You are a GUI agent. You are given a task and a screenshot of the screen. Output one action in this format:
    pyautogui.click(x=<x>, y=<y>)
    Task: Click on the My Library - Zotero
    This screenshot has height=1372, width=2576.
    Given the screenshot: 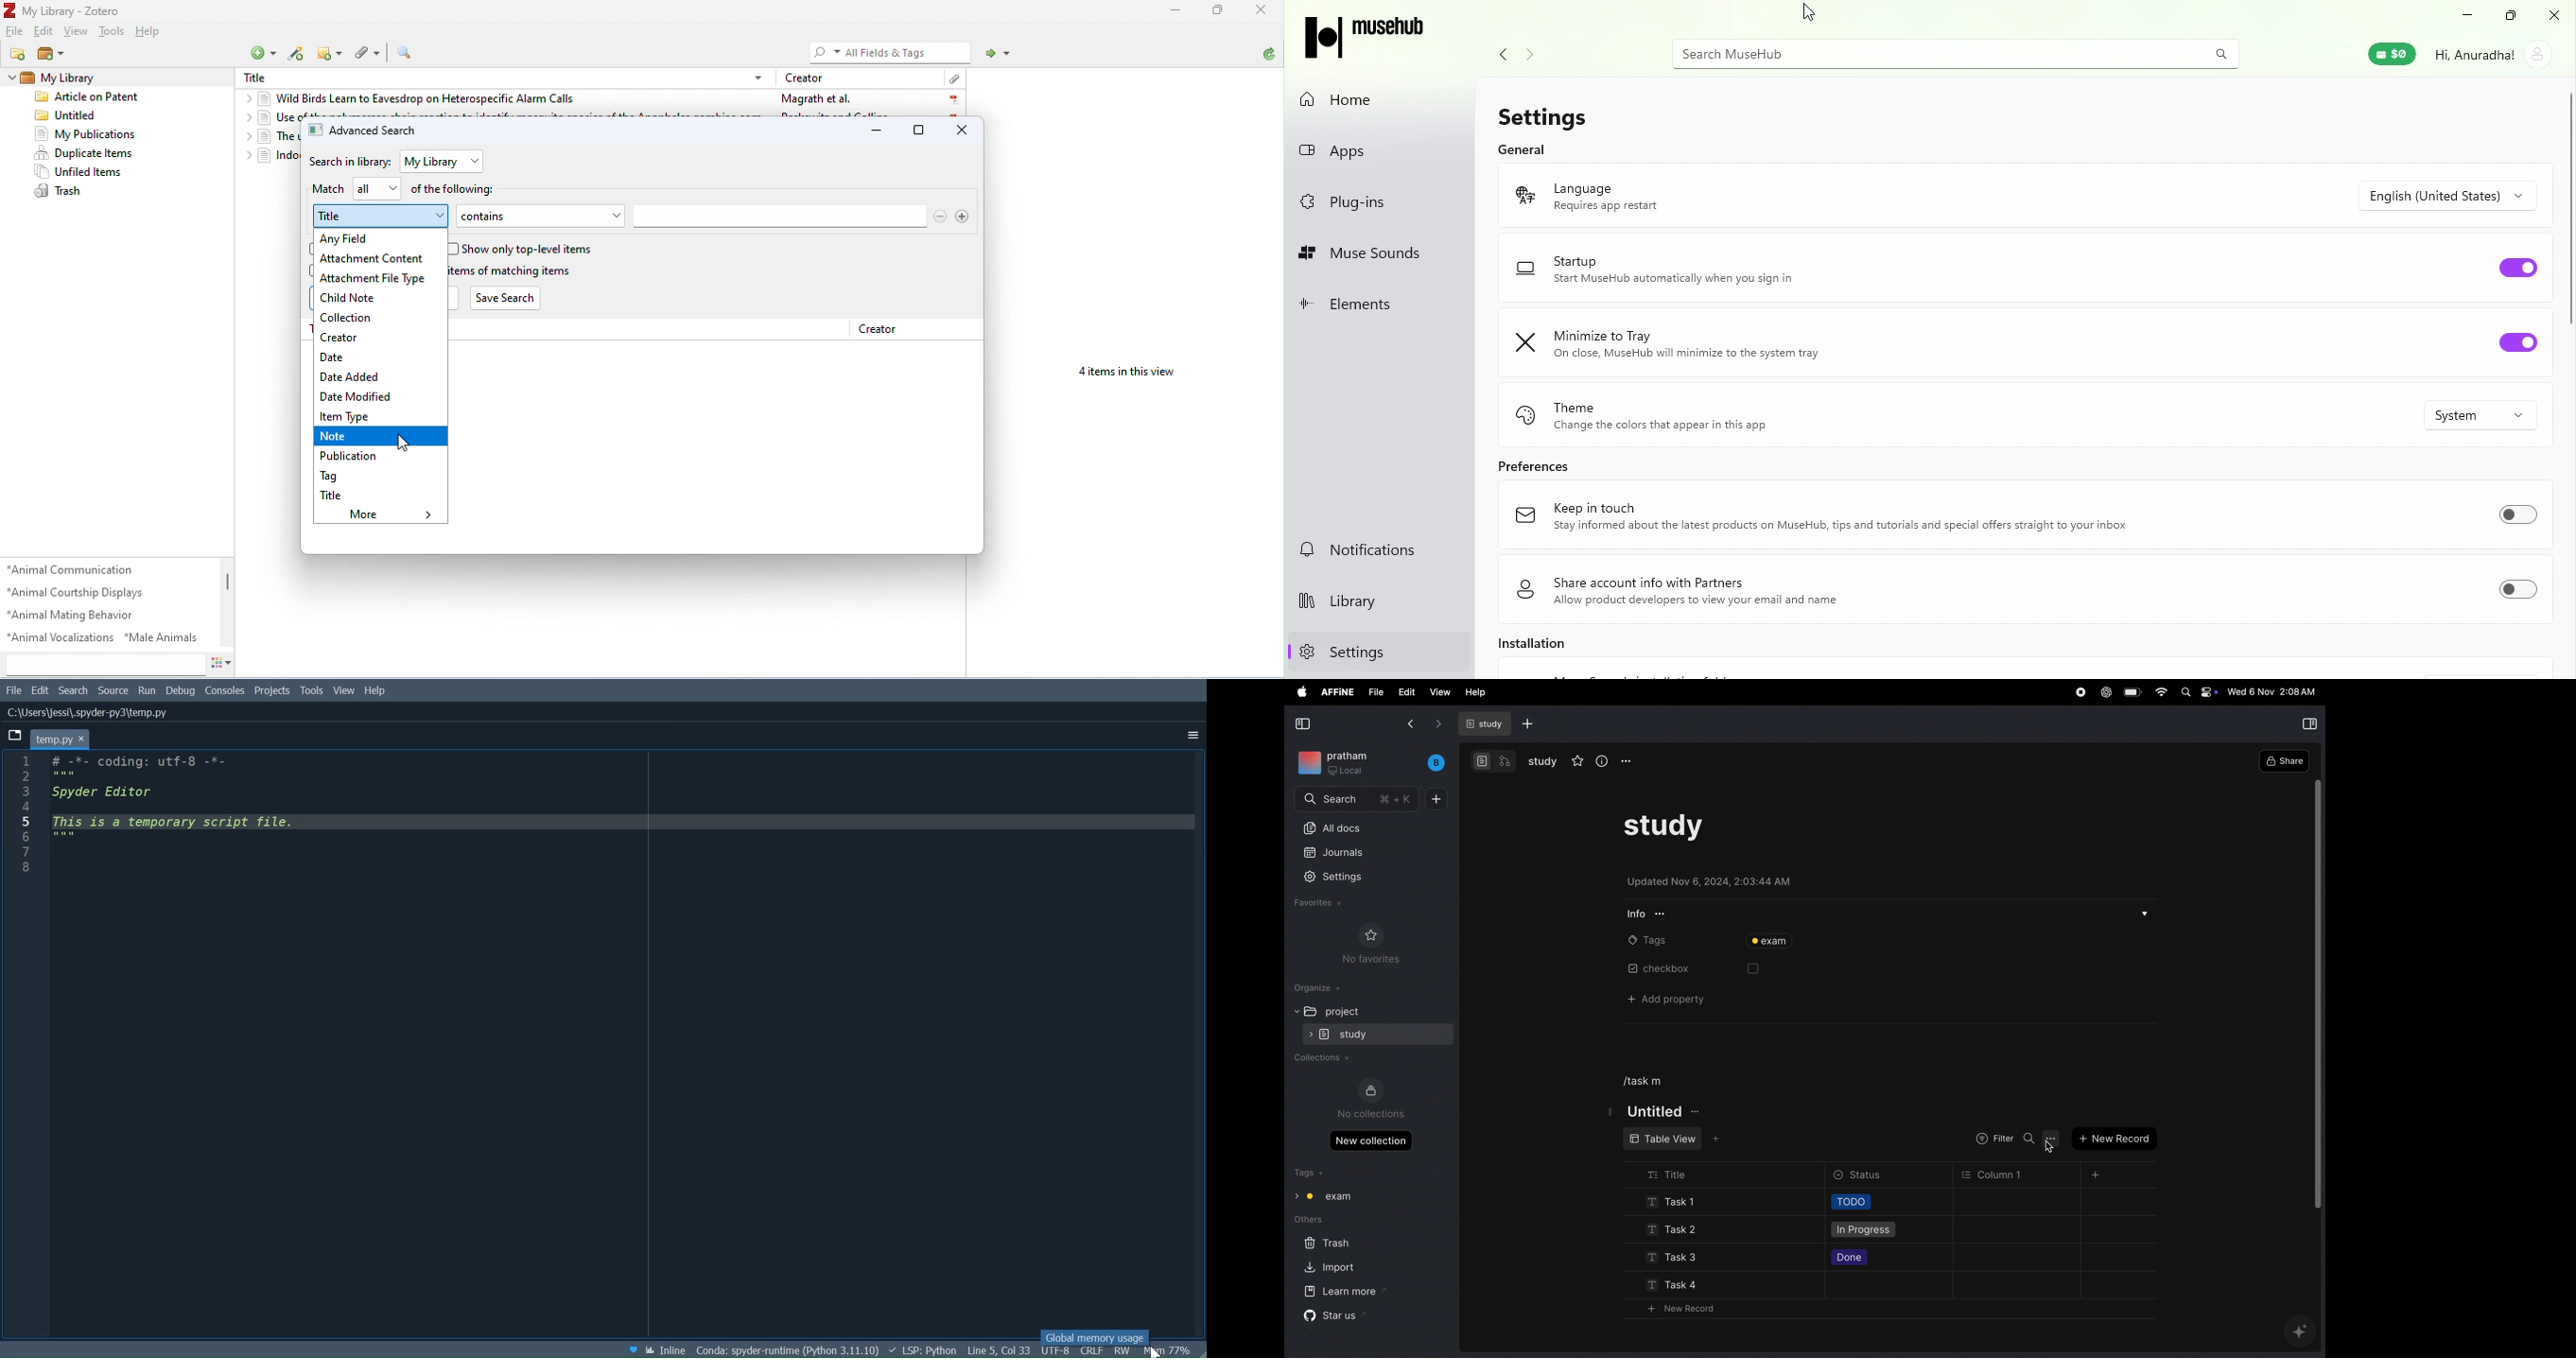 What is the action you would take?
    pyautogui.click(x=63, y=11)
    